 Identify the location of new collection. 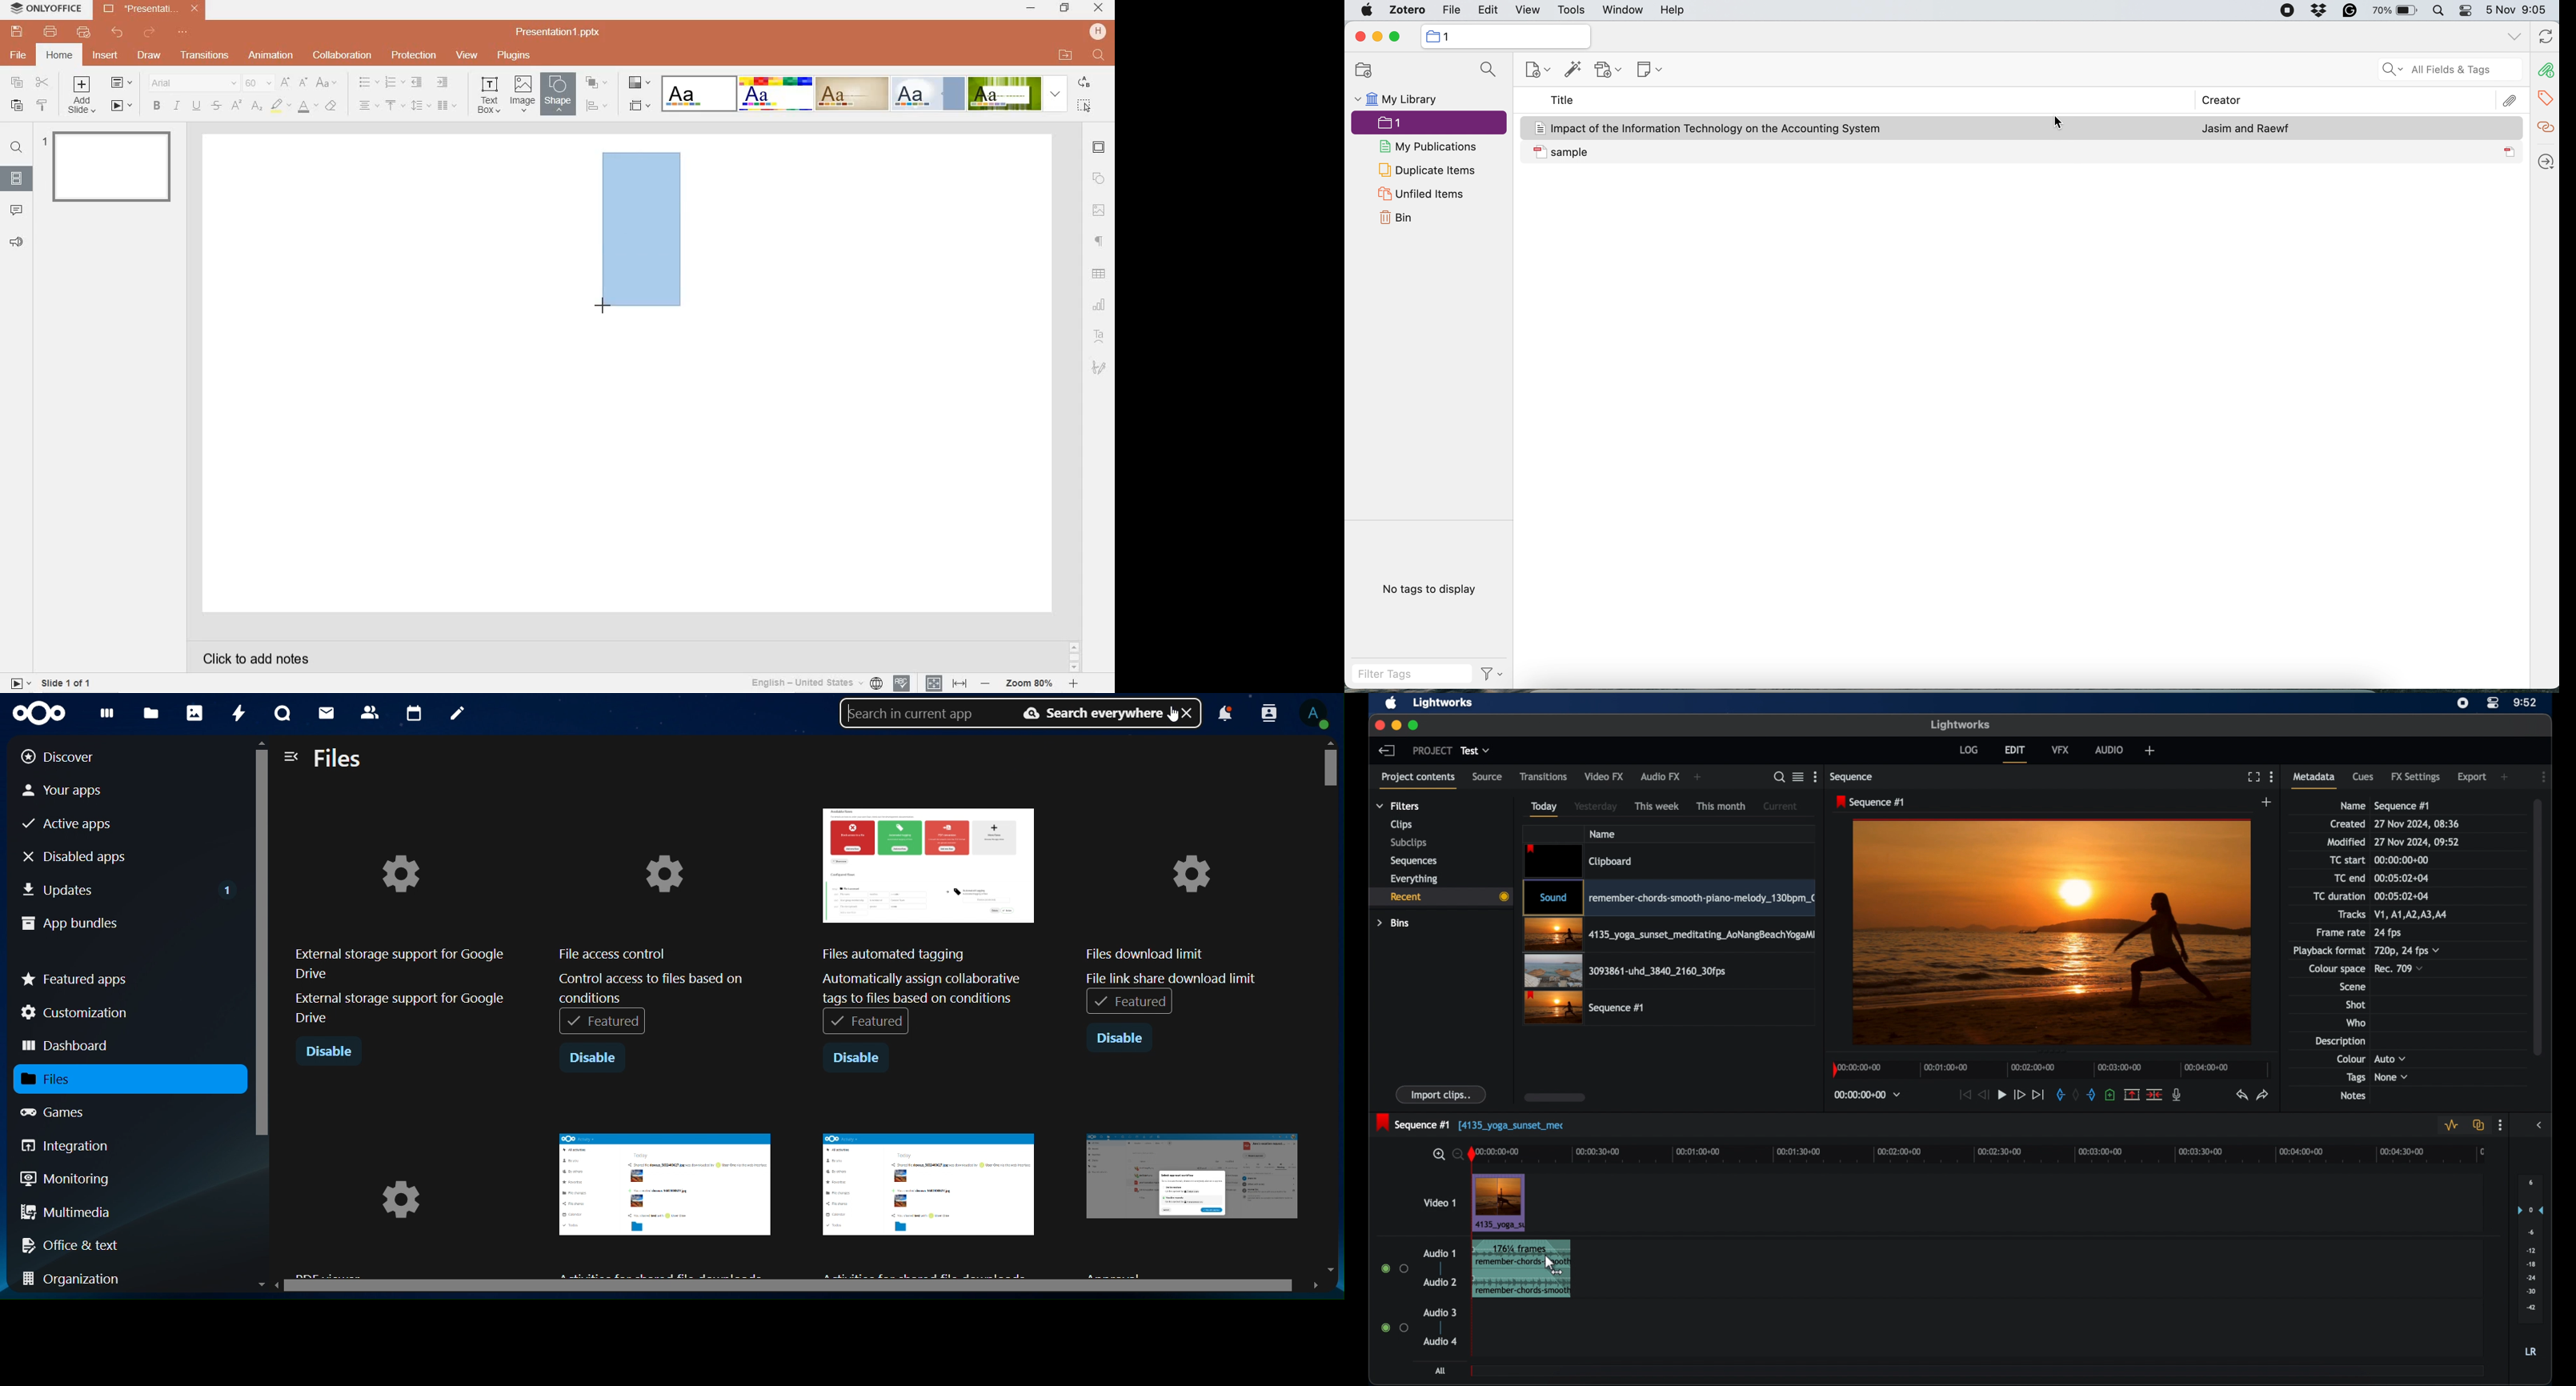
(1360, 70).